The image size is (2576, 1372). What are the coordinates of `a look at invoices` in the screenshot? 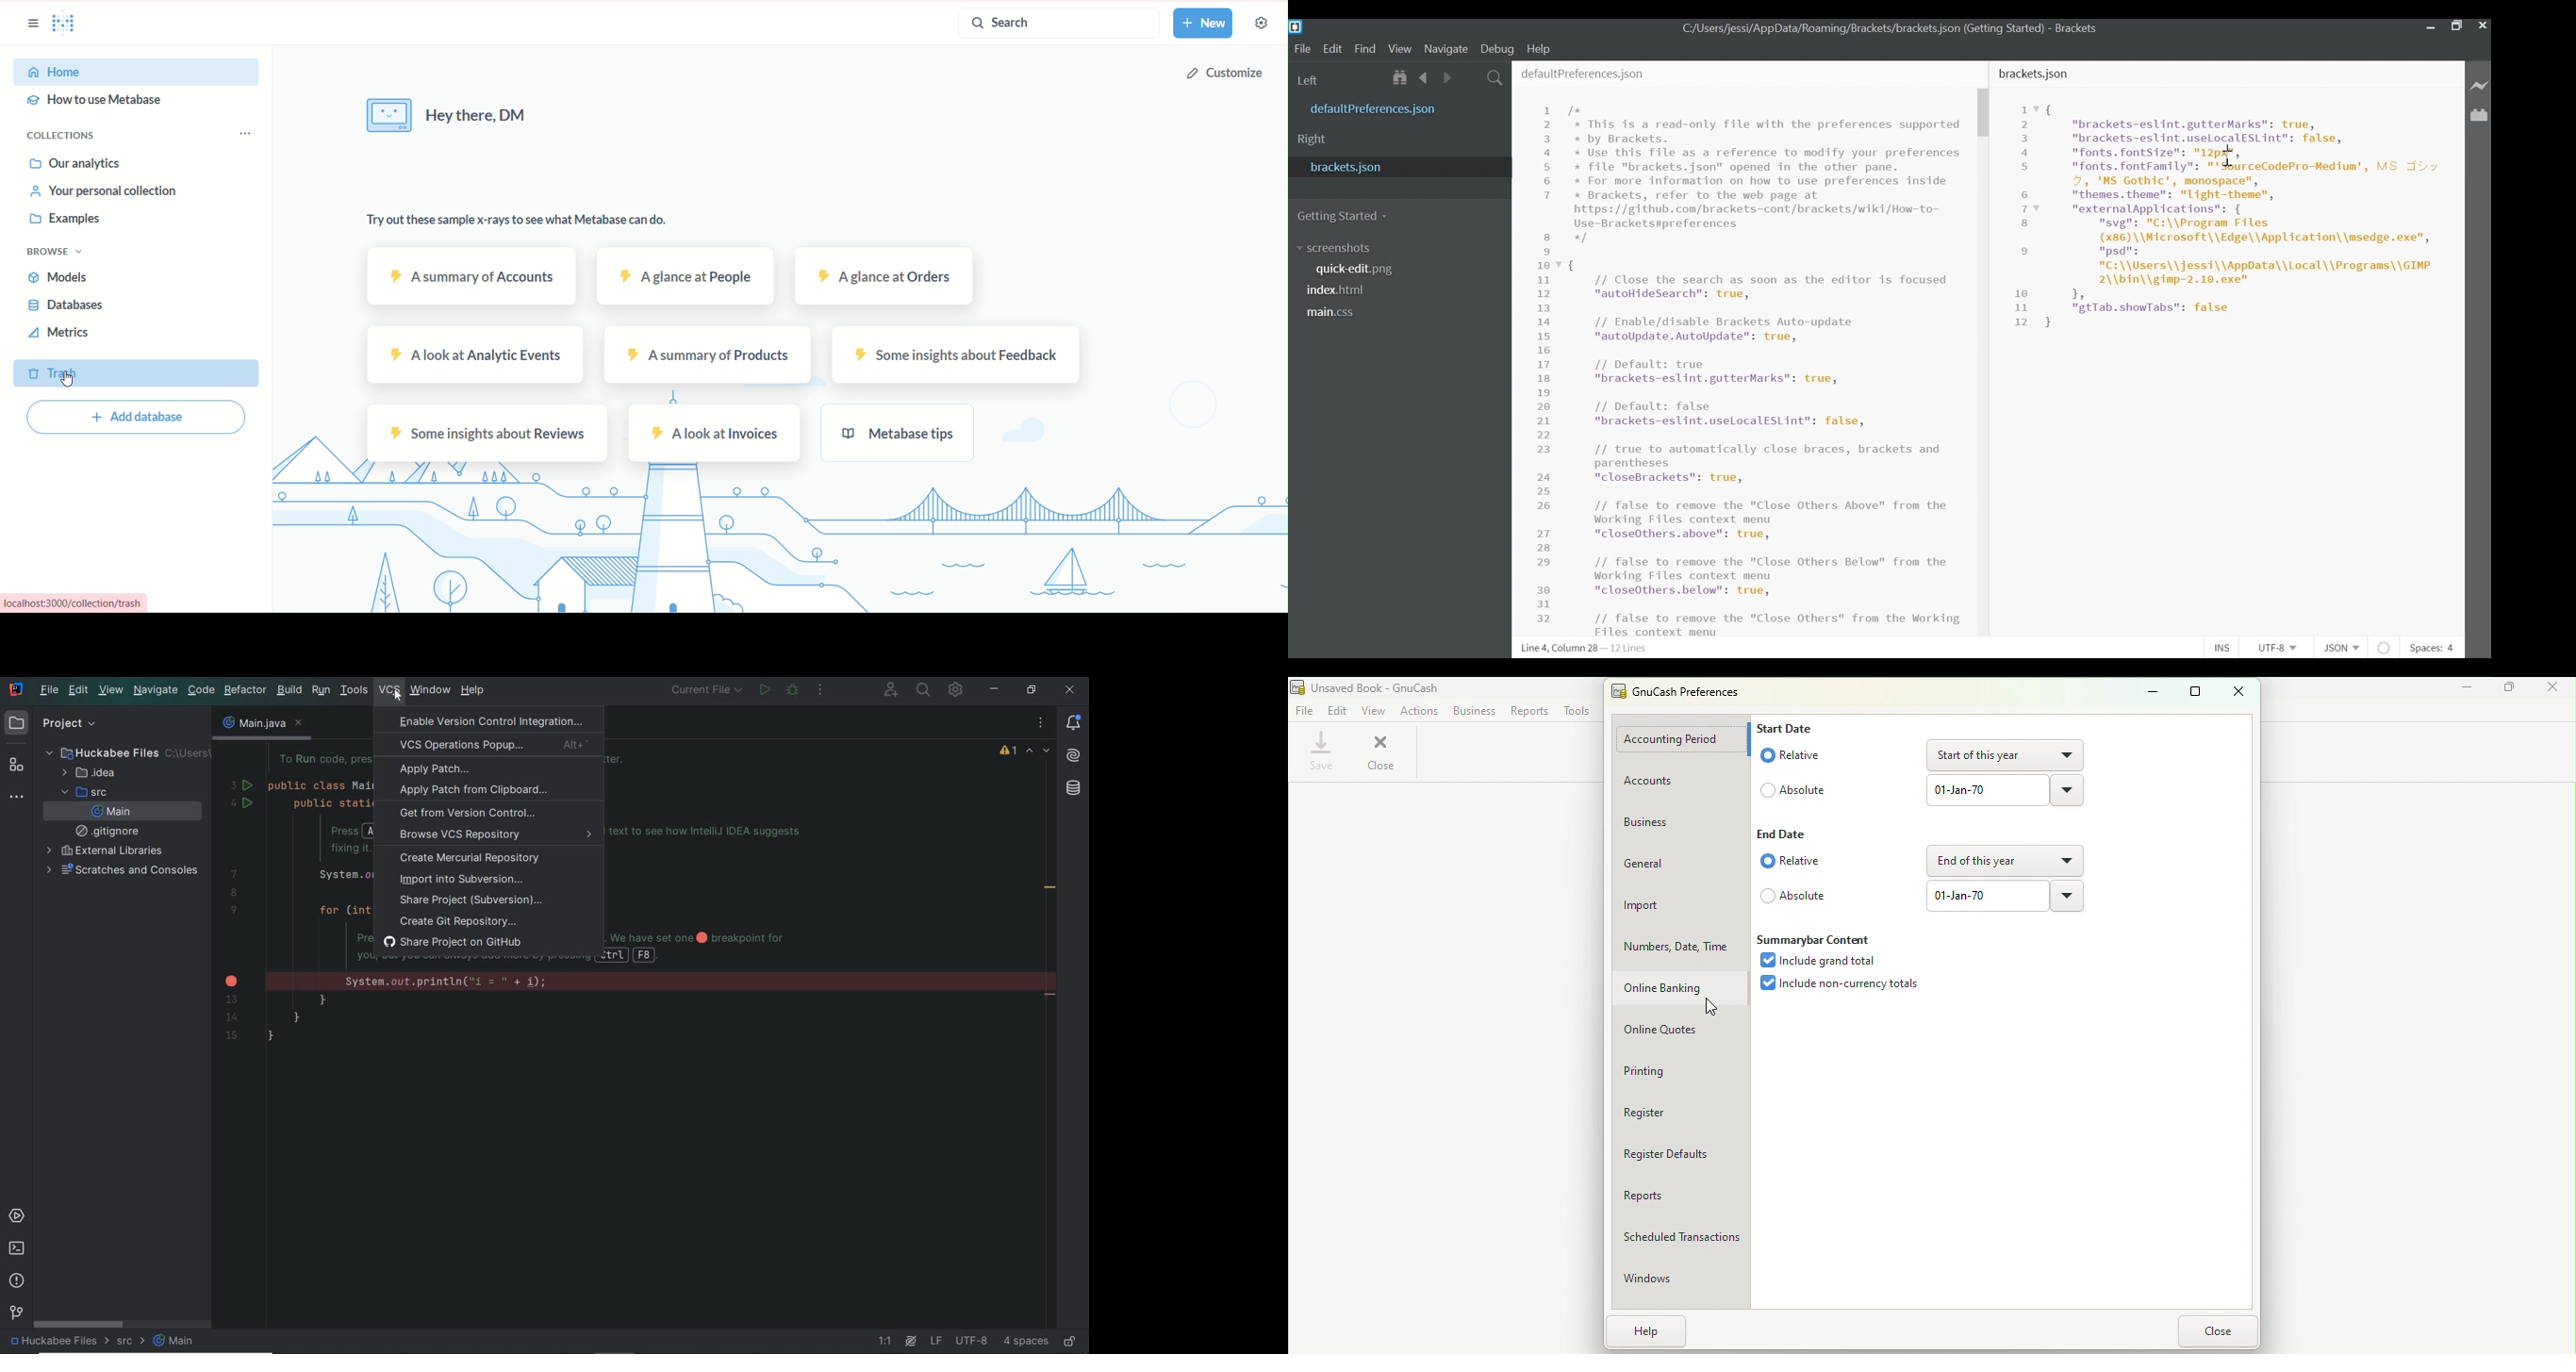 It's located at (712, 432).